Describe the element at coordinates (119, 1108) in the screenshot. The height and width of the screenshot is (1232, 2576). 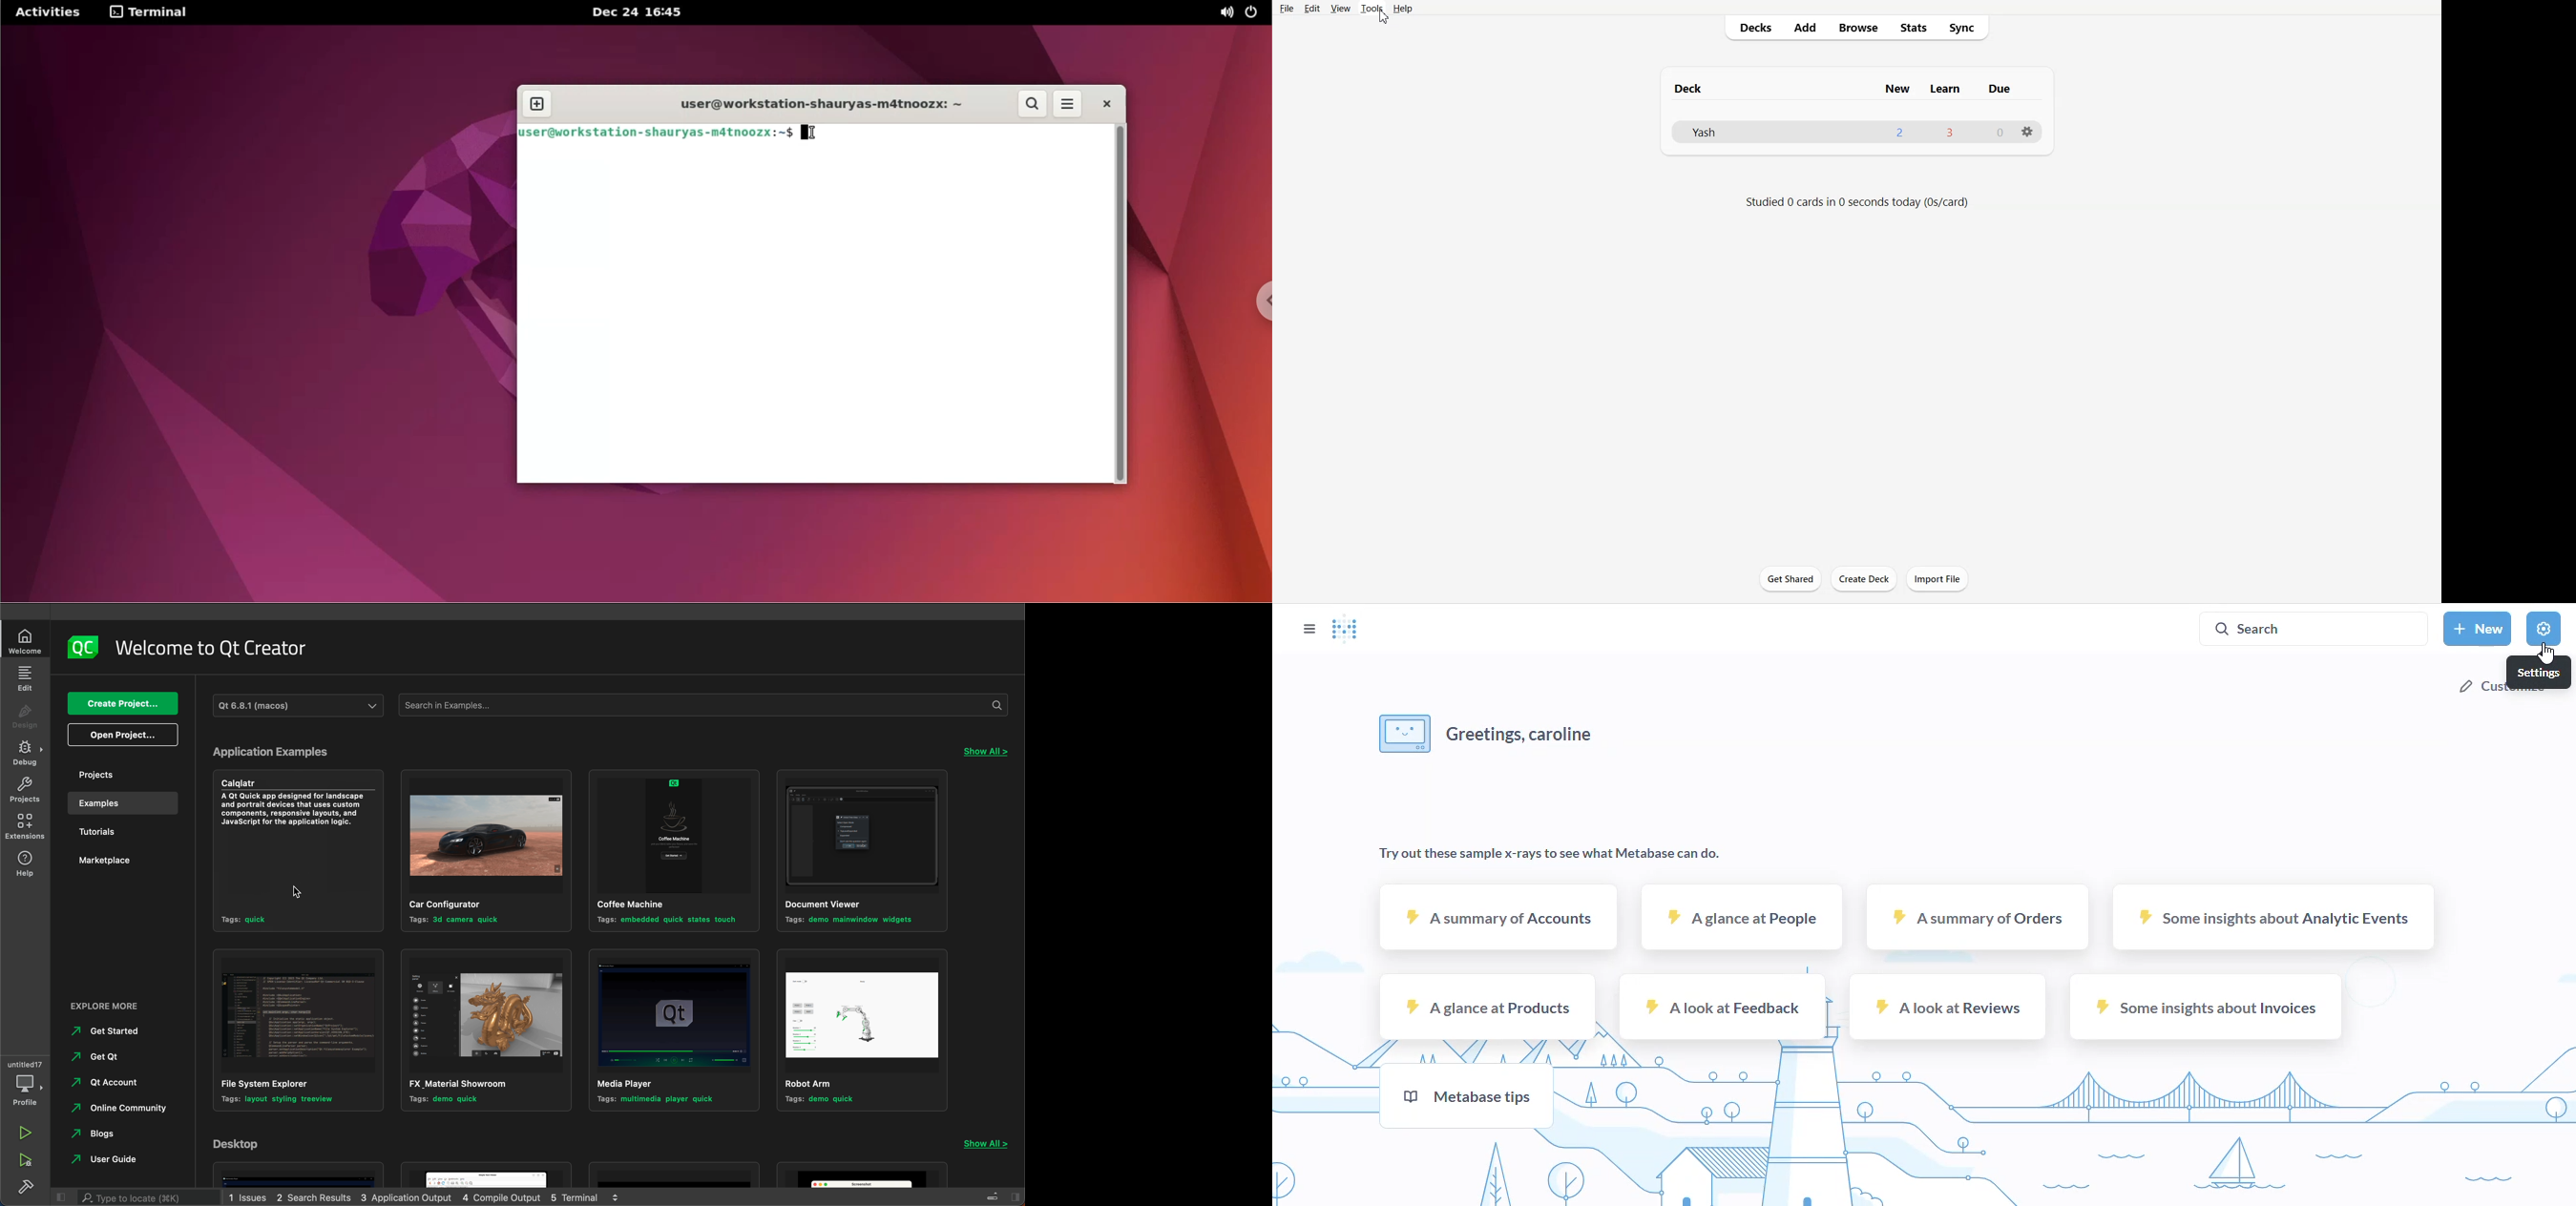
I see `online community` at that location.